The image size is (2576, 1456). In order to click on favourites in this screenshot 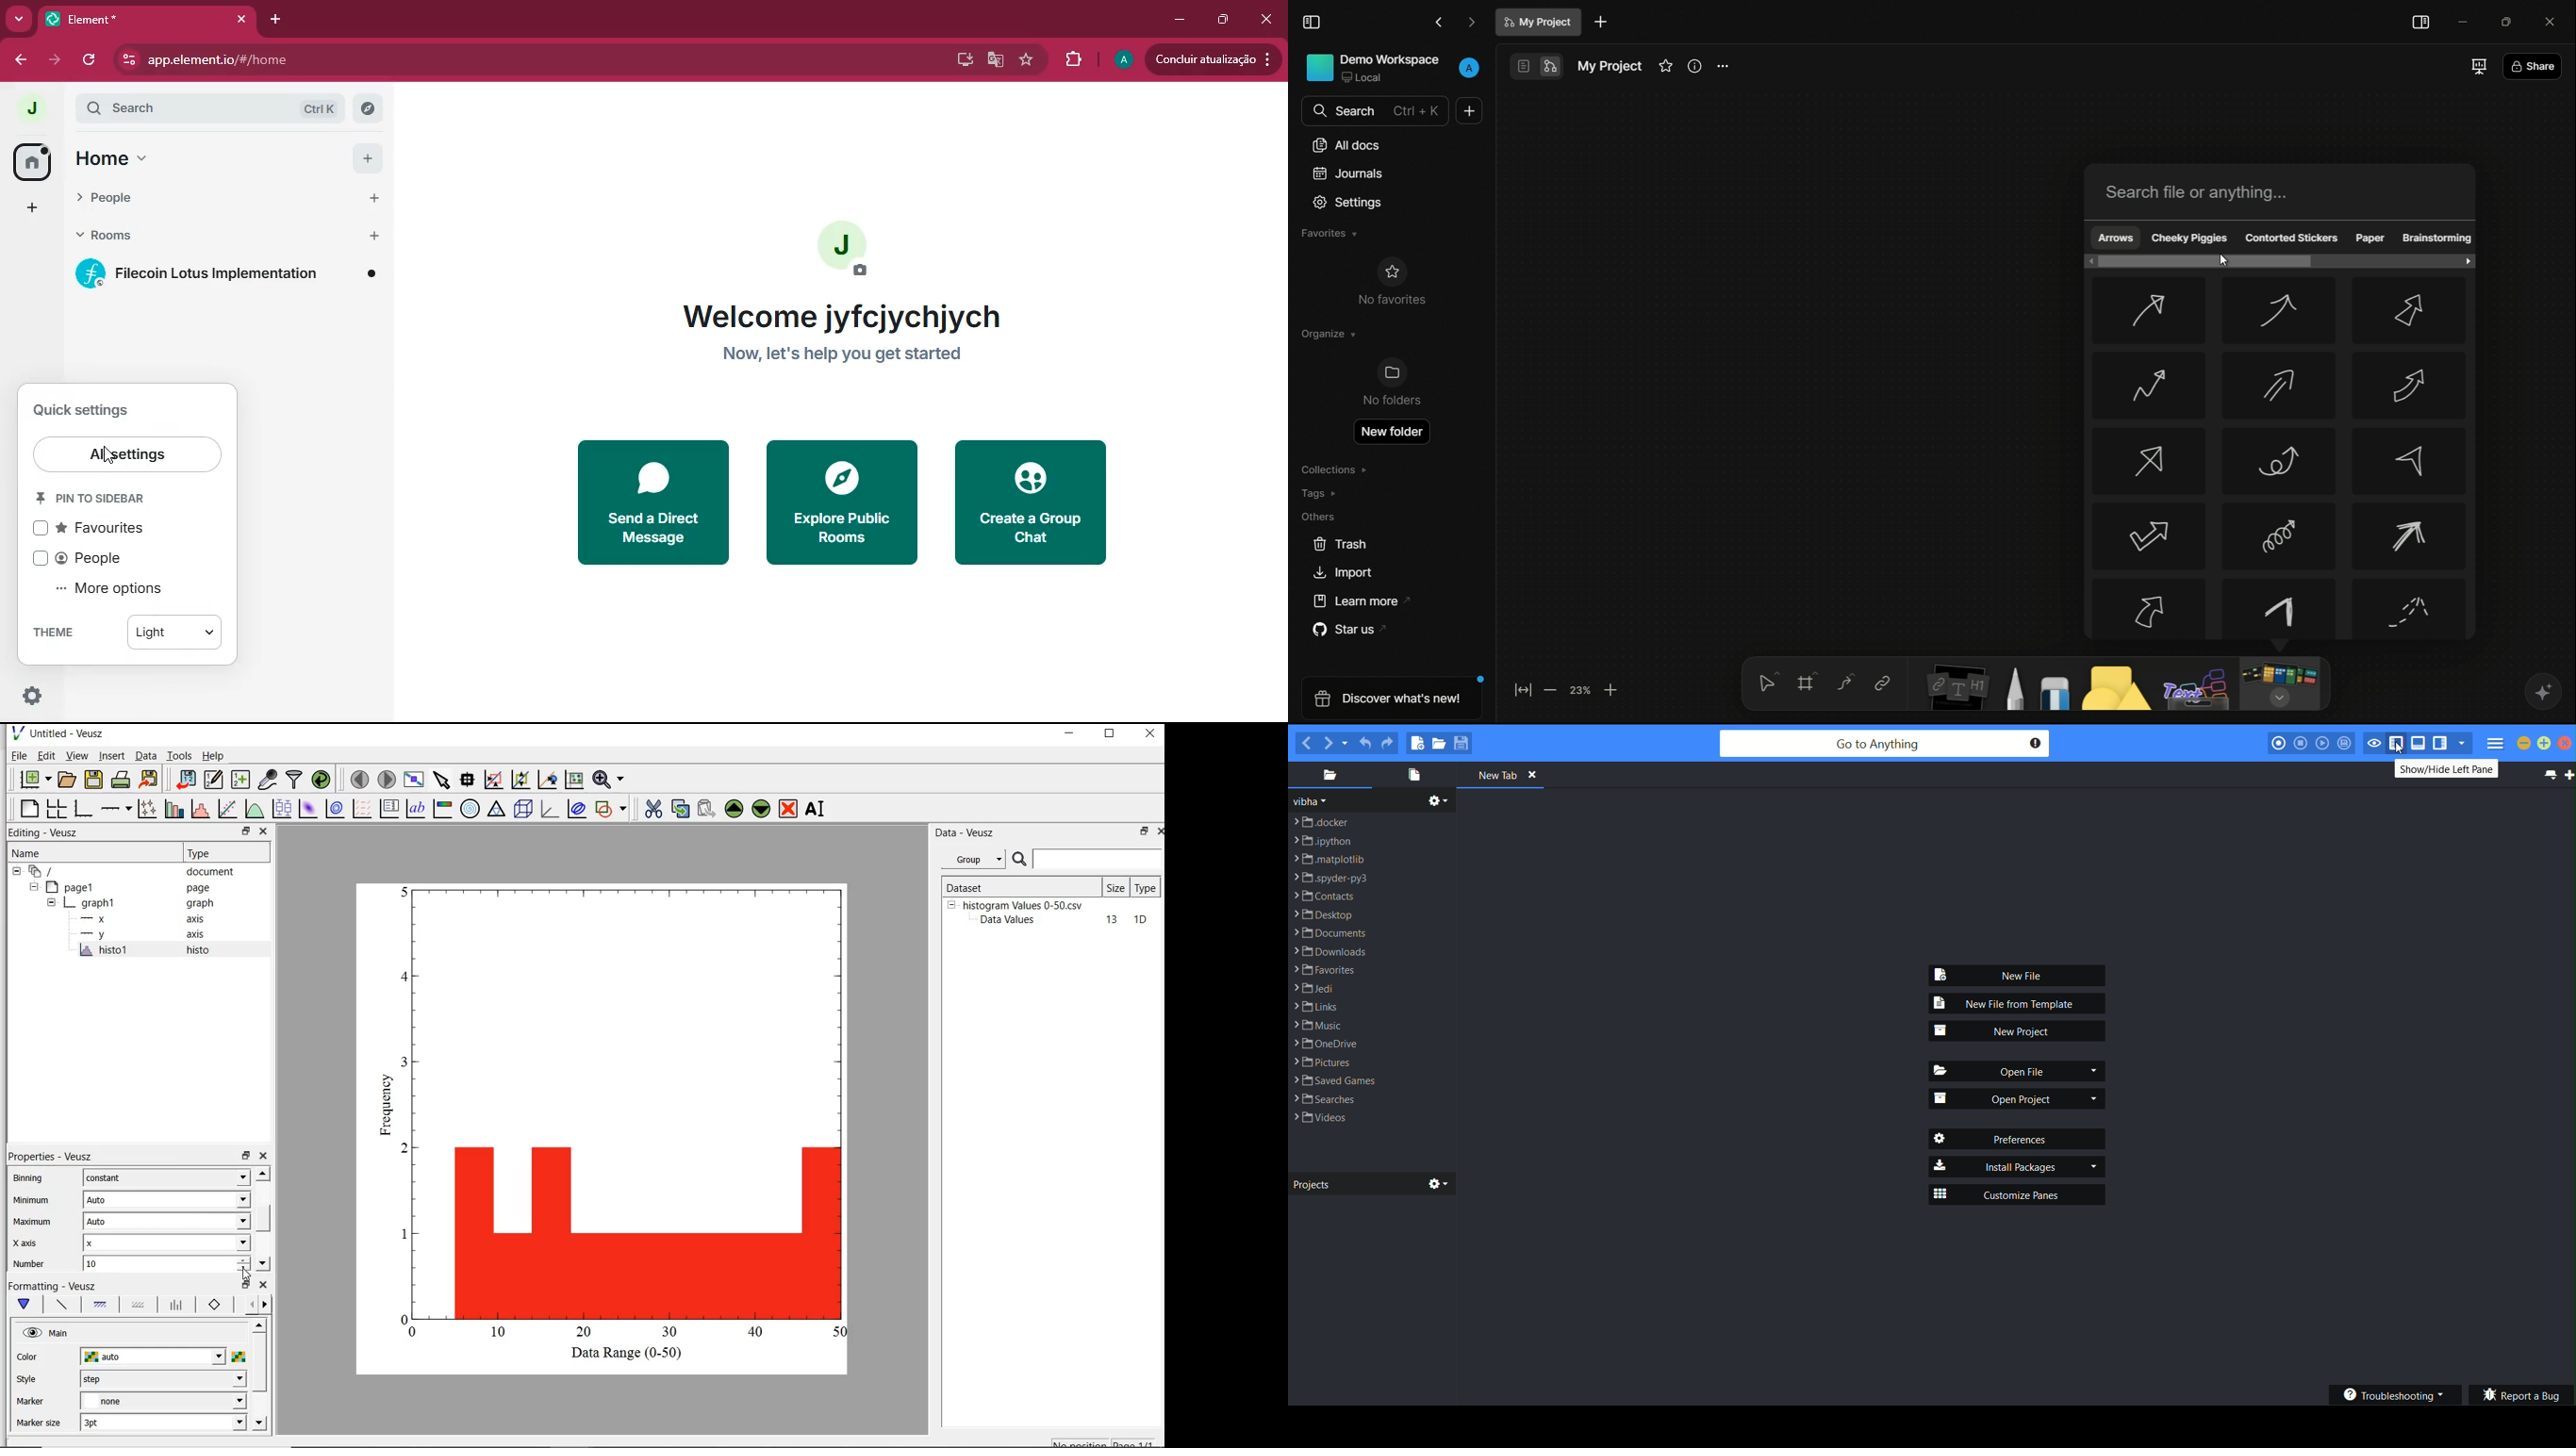, I will do `click(107, 529)`.